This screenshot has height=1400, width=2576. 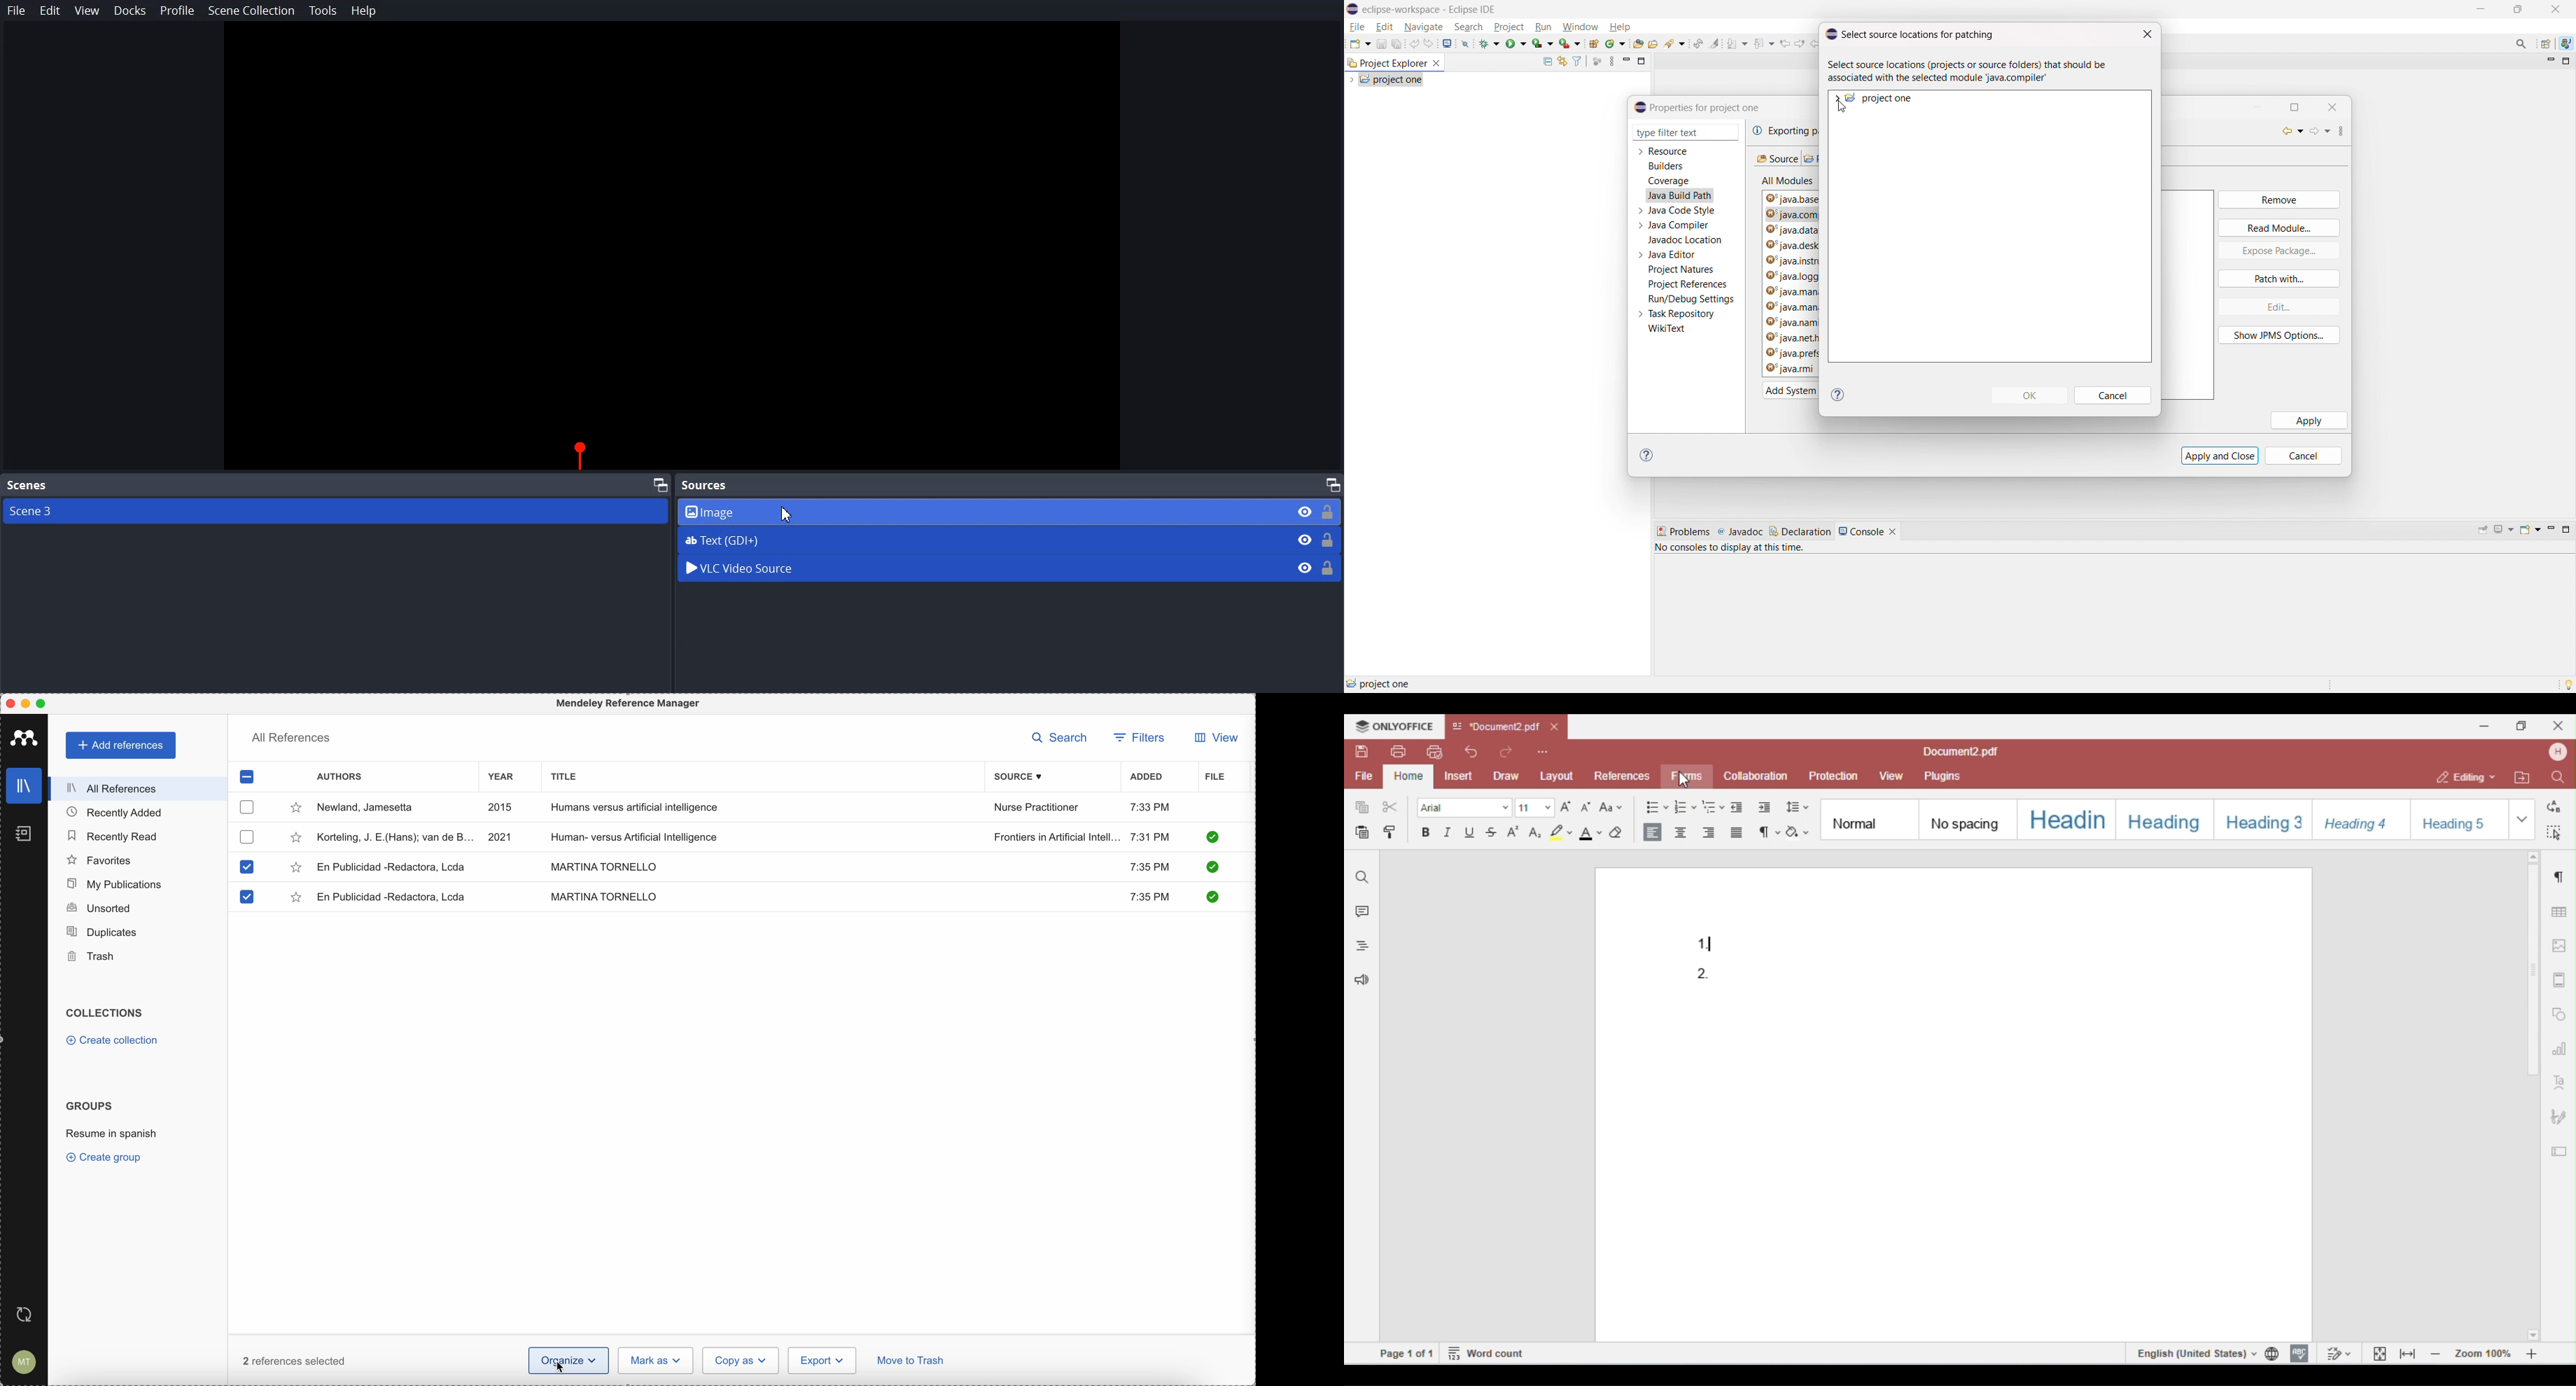 What do you see at coordinates (661, 484) in the screenshot?
I see `Maximize` at bounding box center [661, 484].